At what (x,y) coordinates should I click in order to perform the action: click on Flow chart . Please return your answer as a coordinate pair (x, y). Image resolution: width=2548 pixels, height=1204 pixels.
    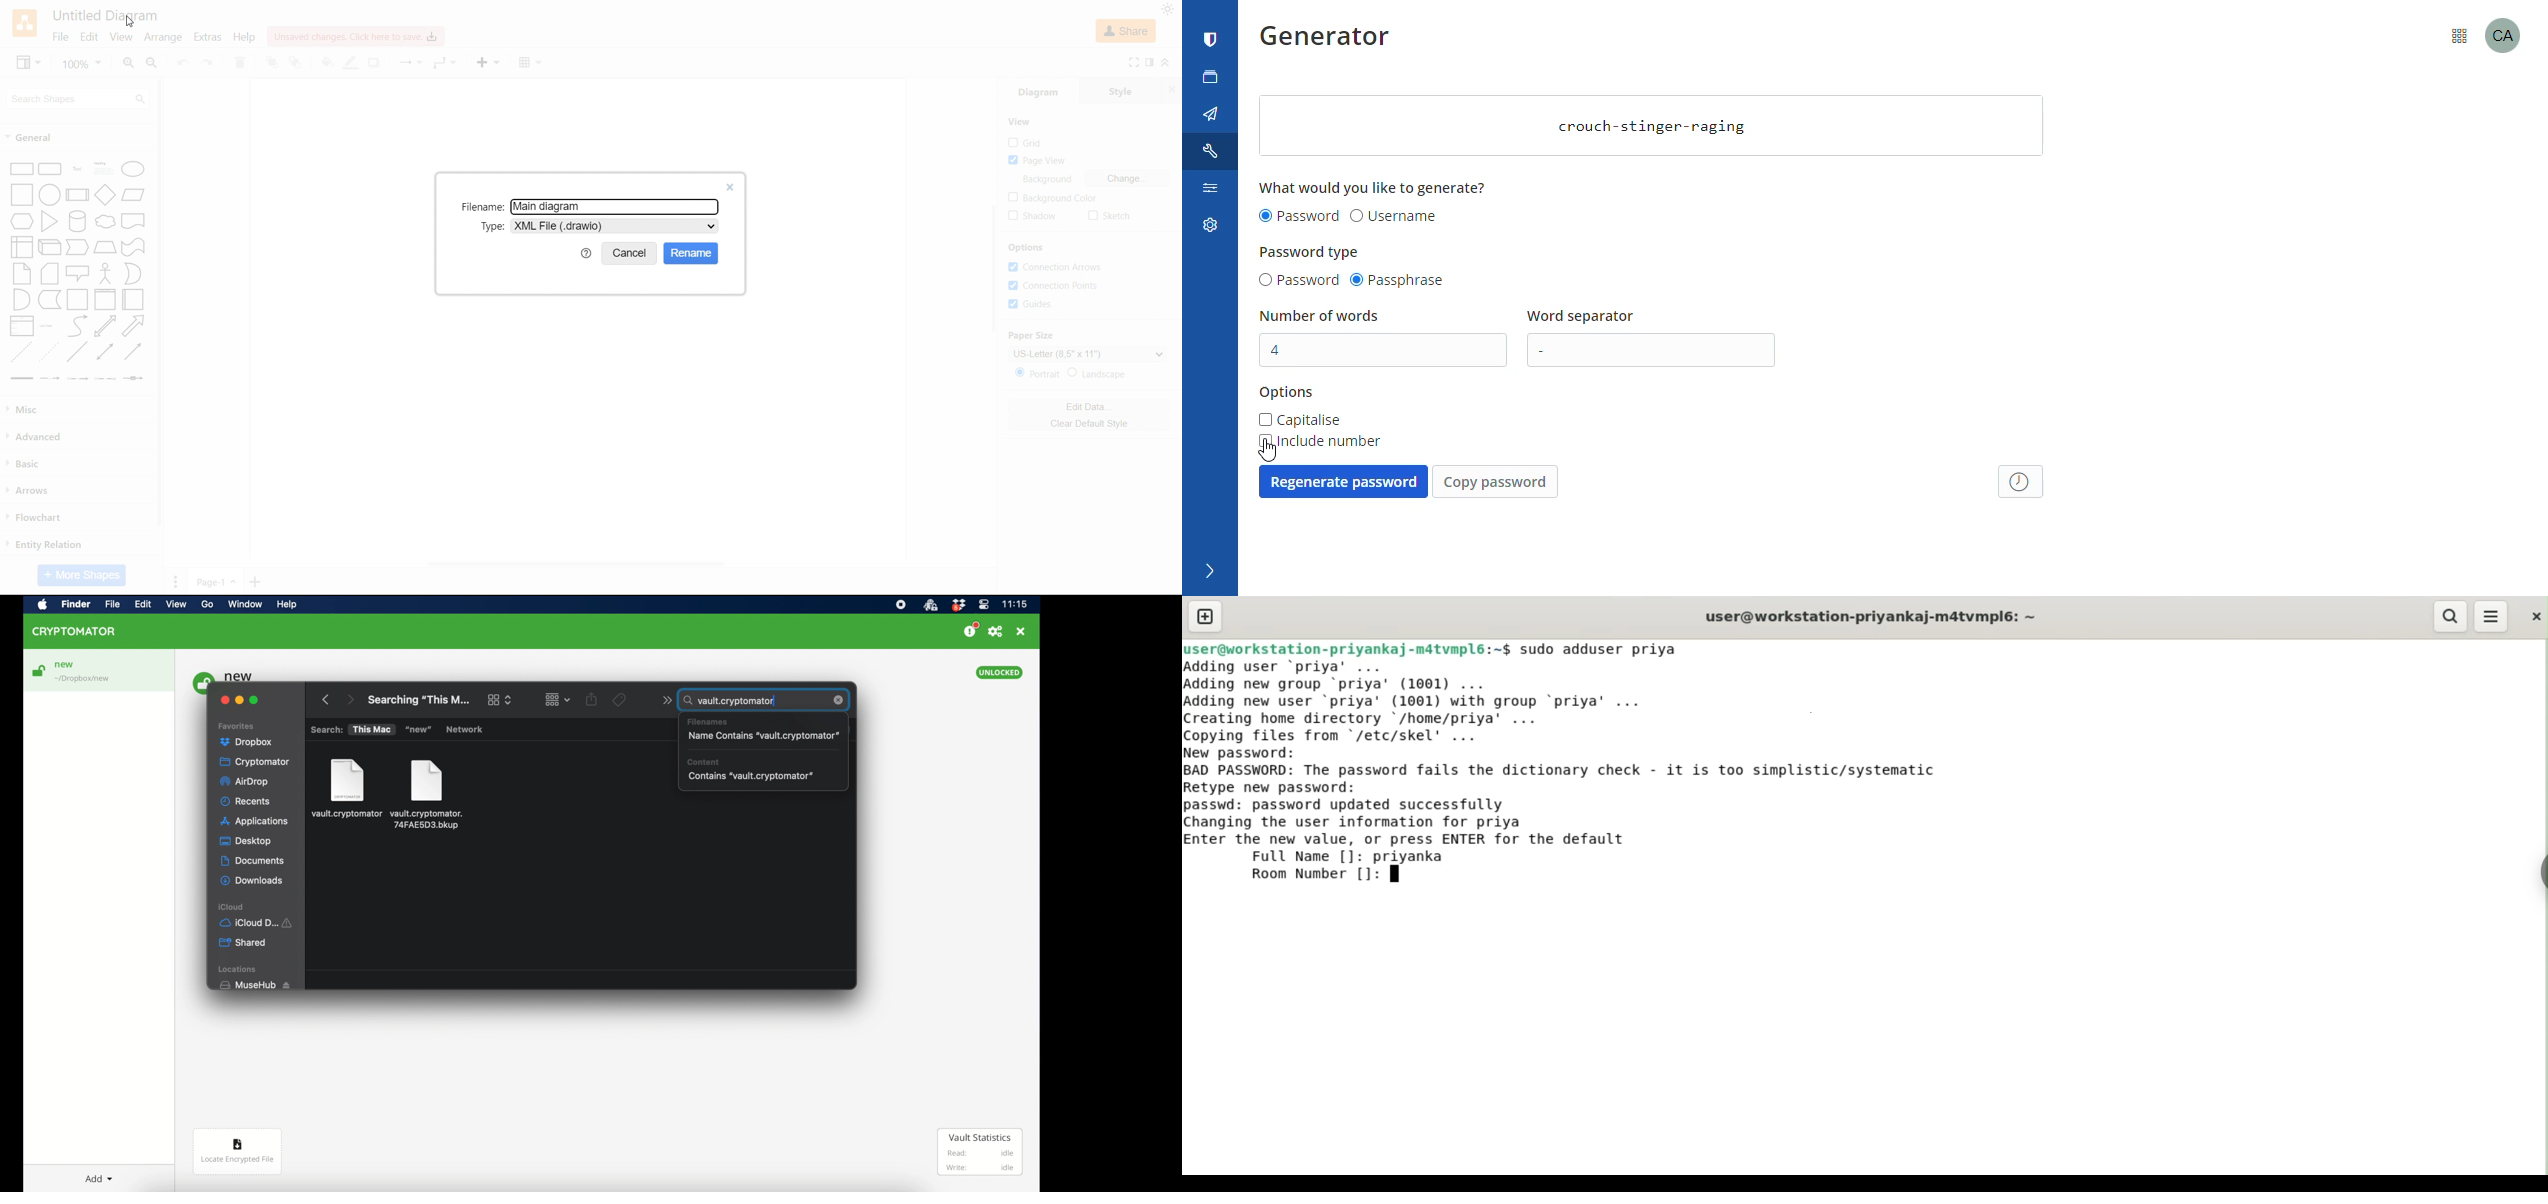
    Looking at the image, I should click on (34, 518).